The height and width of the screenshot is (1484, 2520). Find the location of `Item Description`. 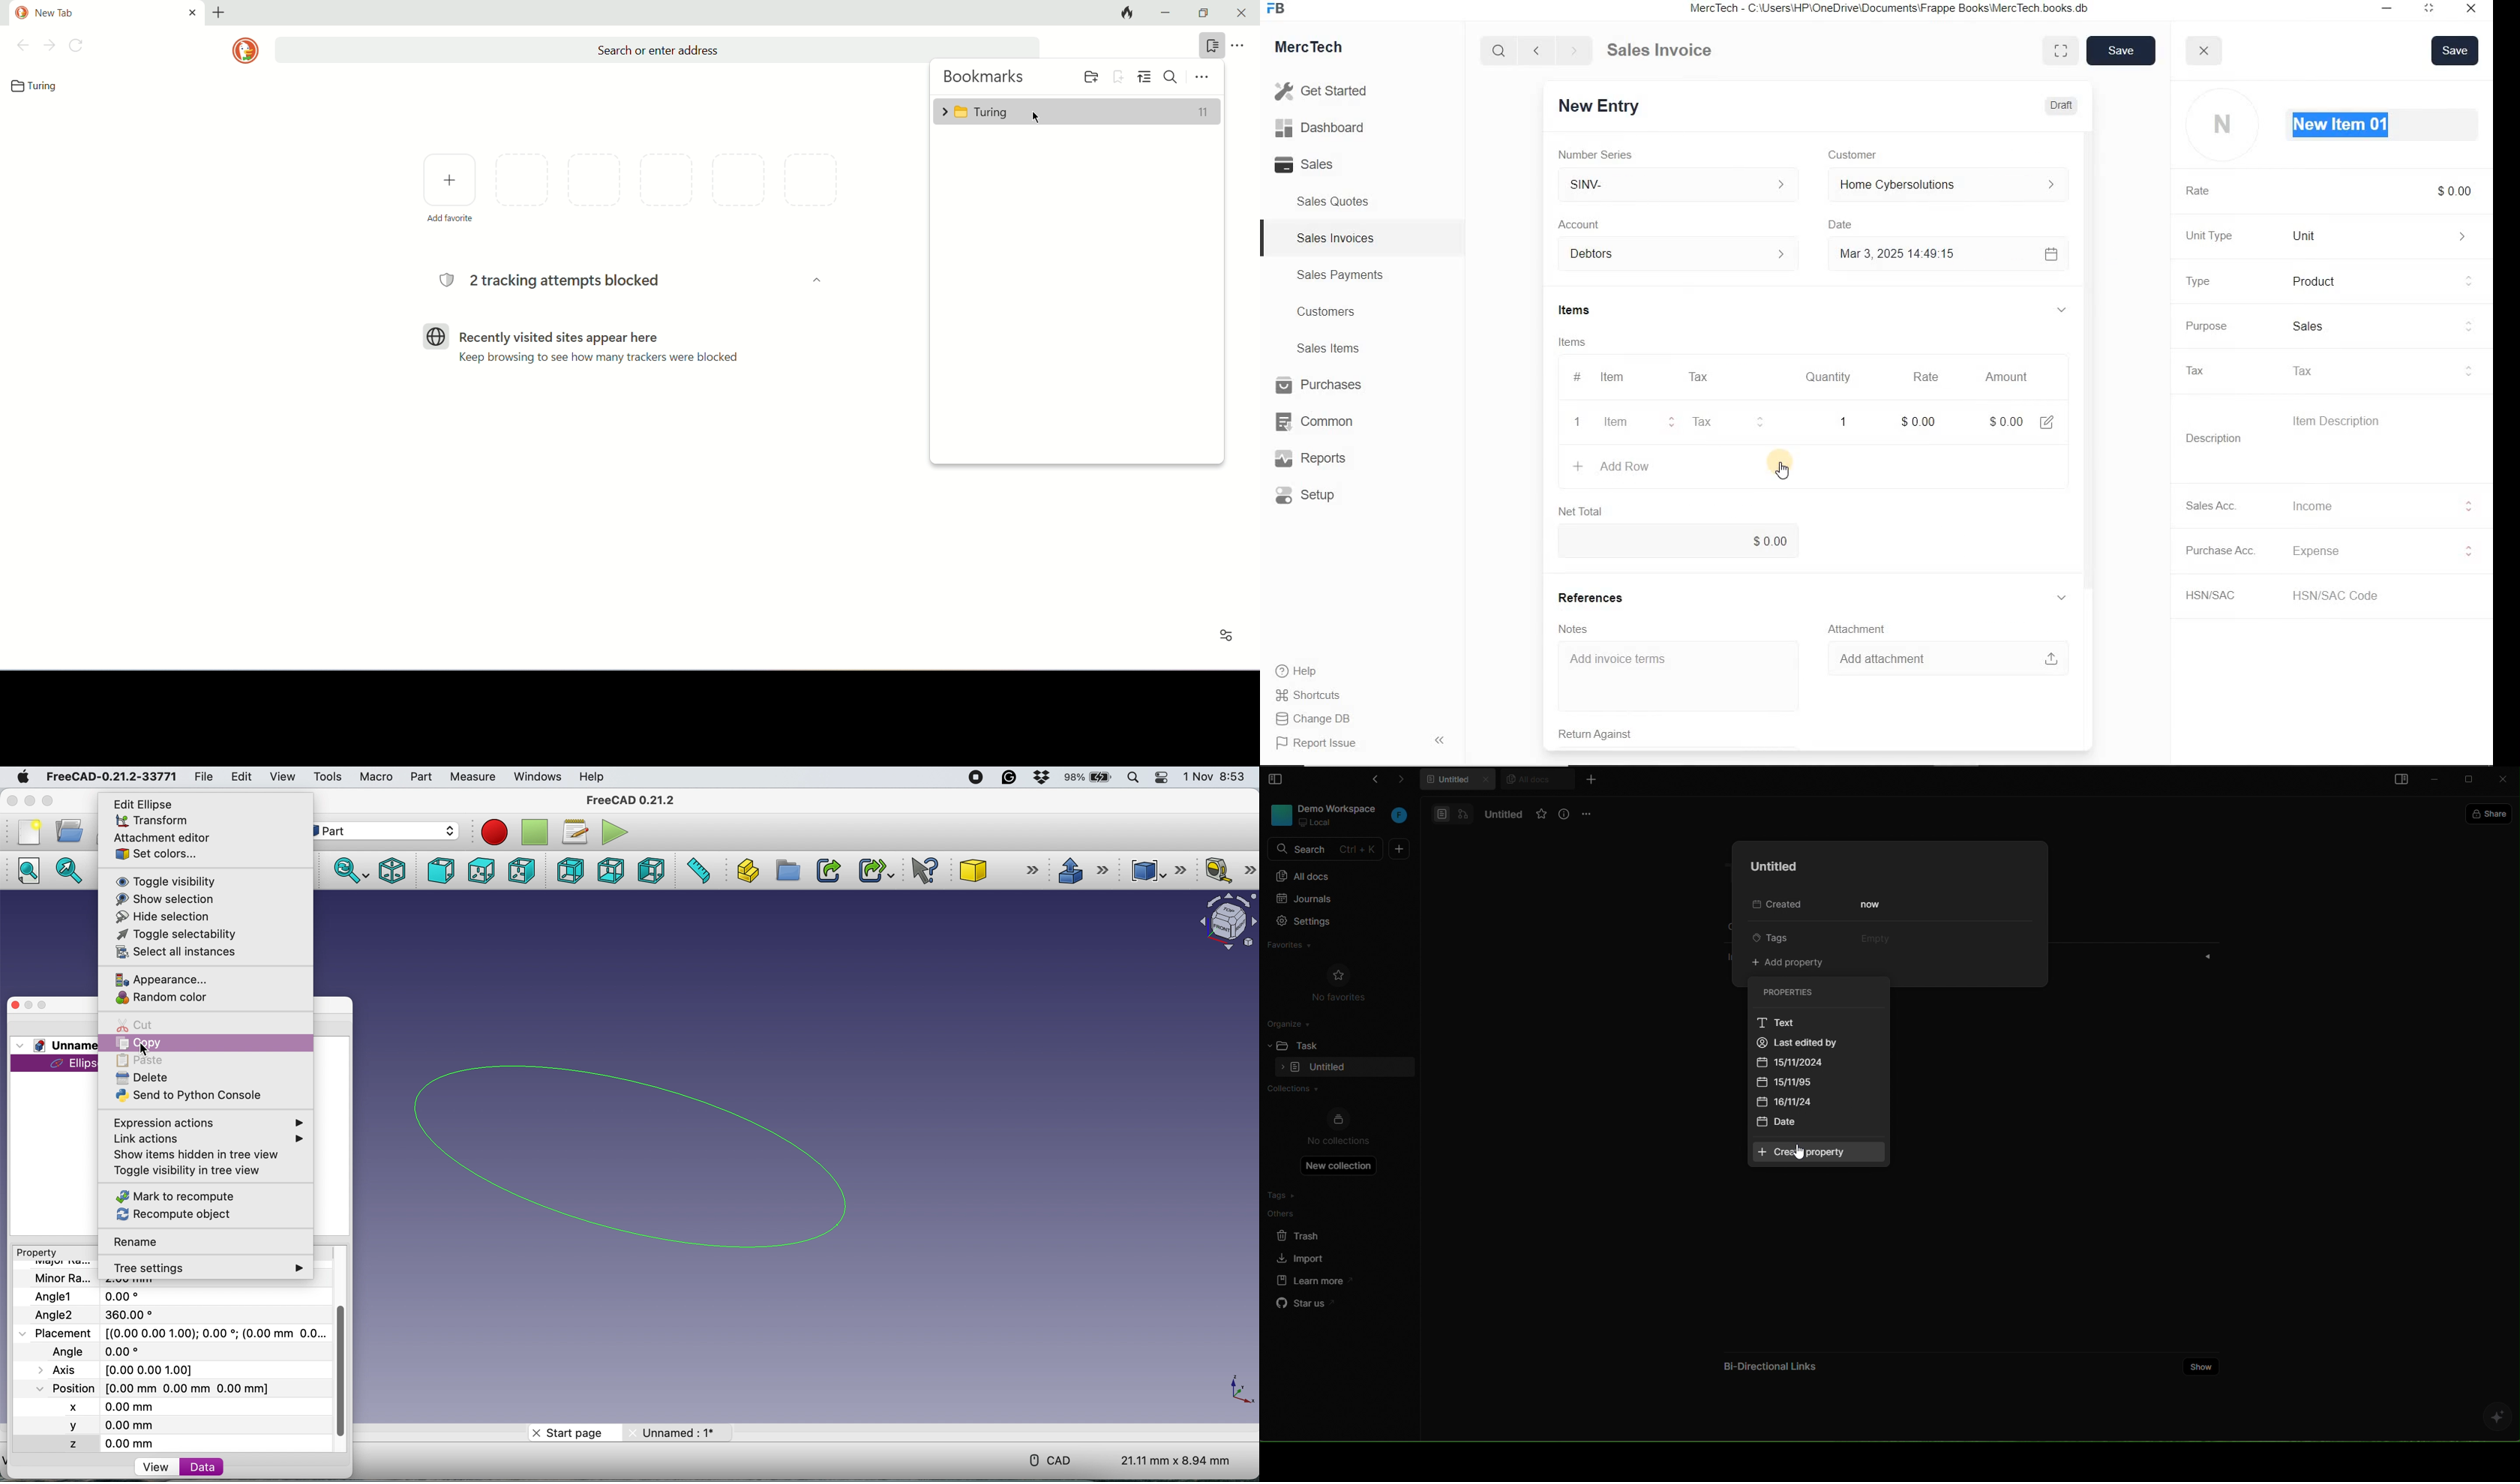

Item Description is located at coordinates (2344, 421).